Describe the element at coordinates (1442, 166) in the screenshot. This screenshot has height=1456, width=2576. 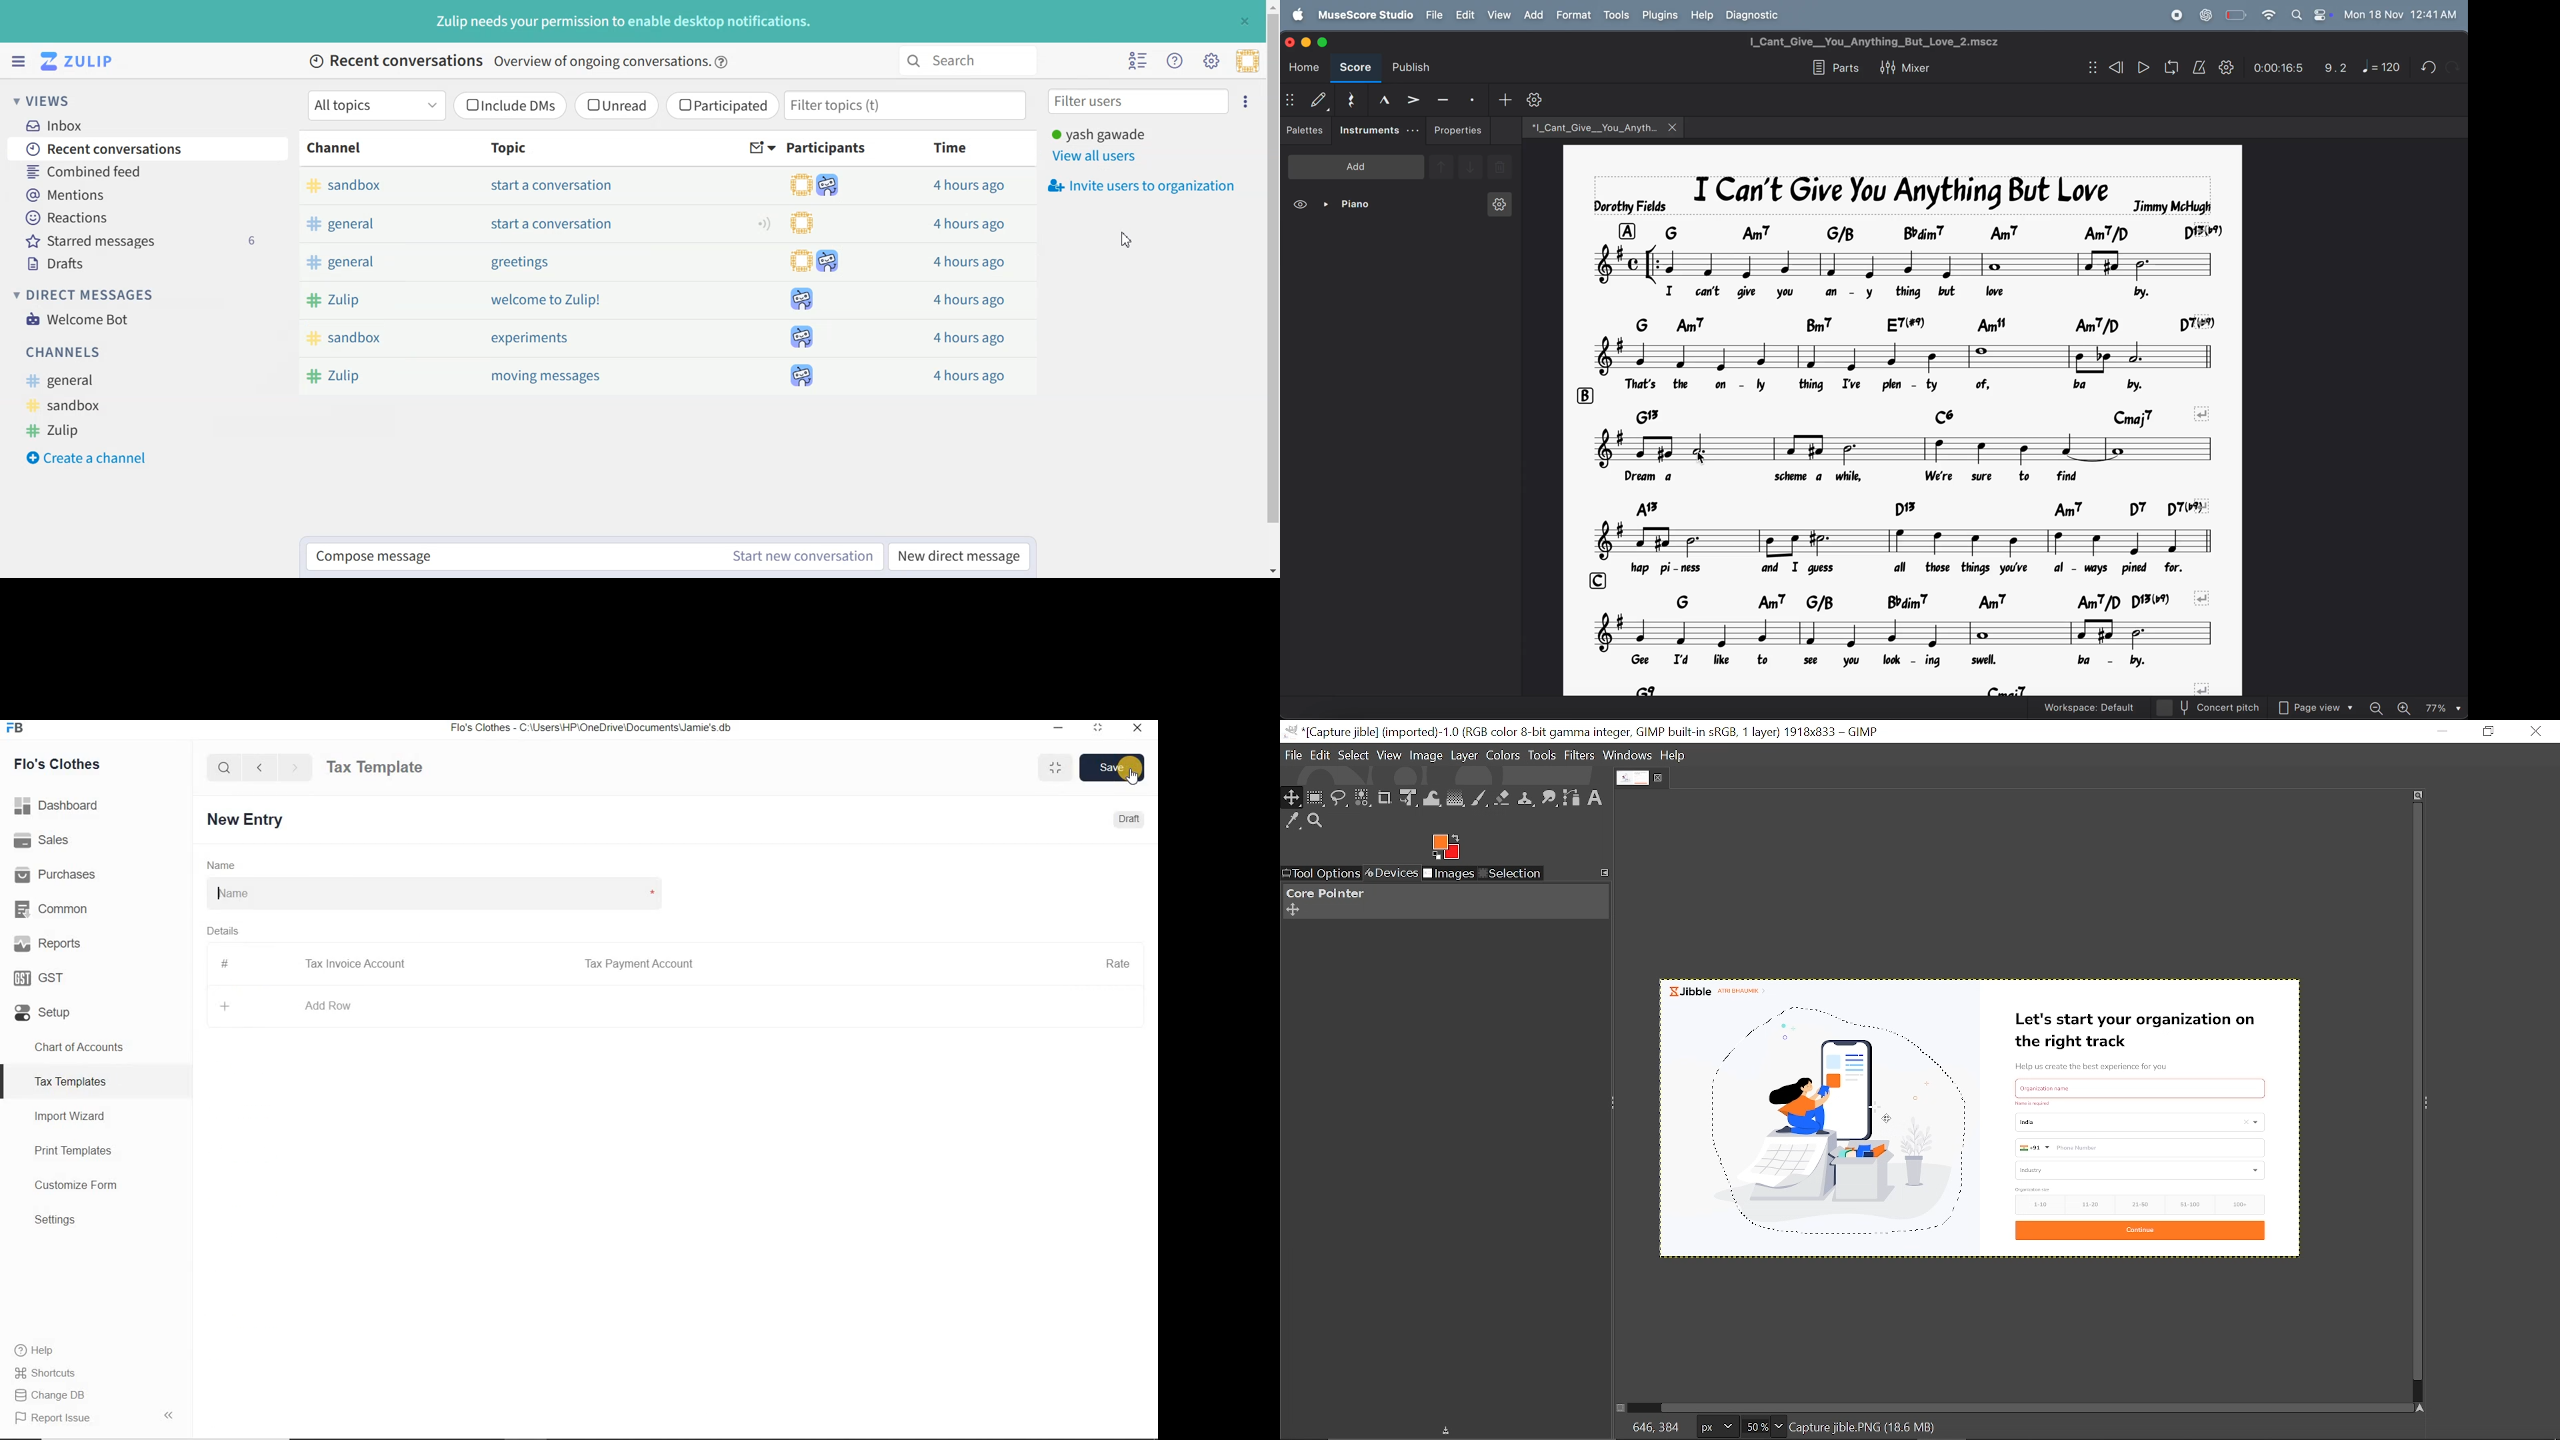
I see `go upward` at that location.